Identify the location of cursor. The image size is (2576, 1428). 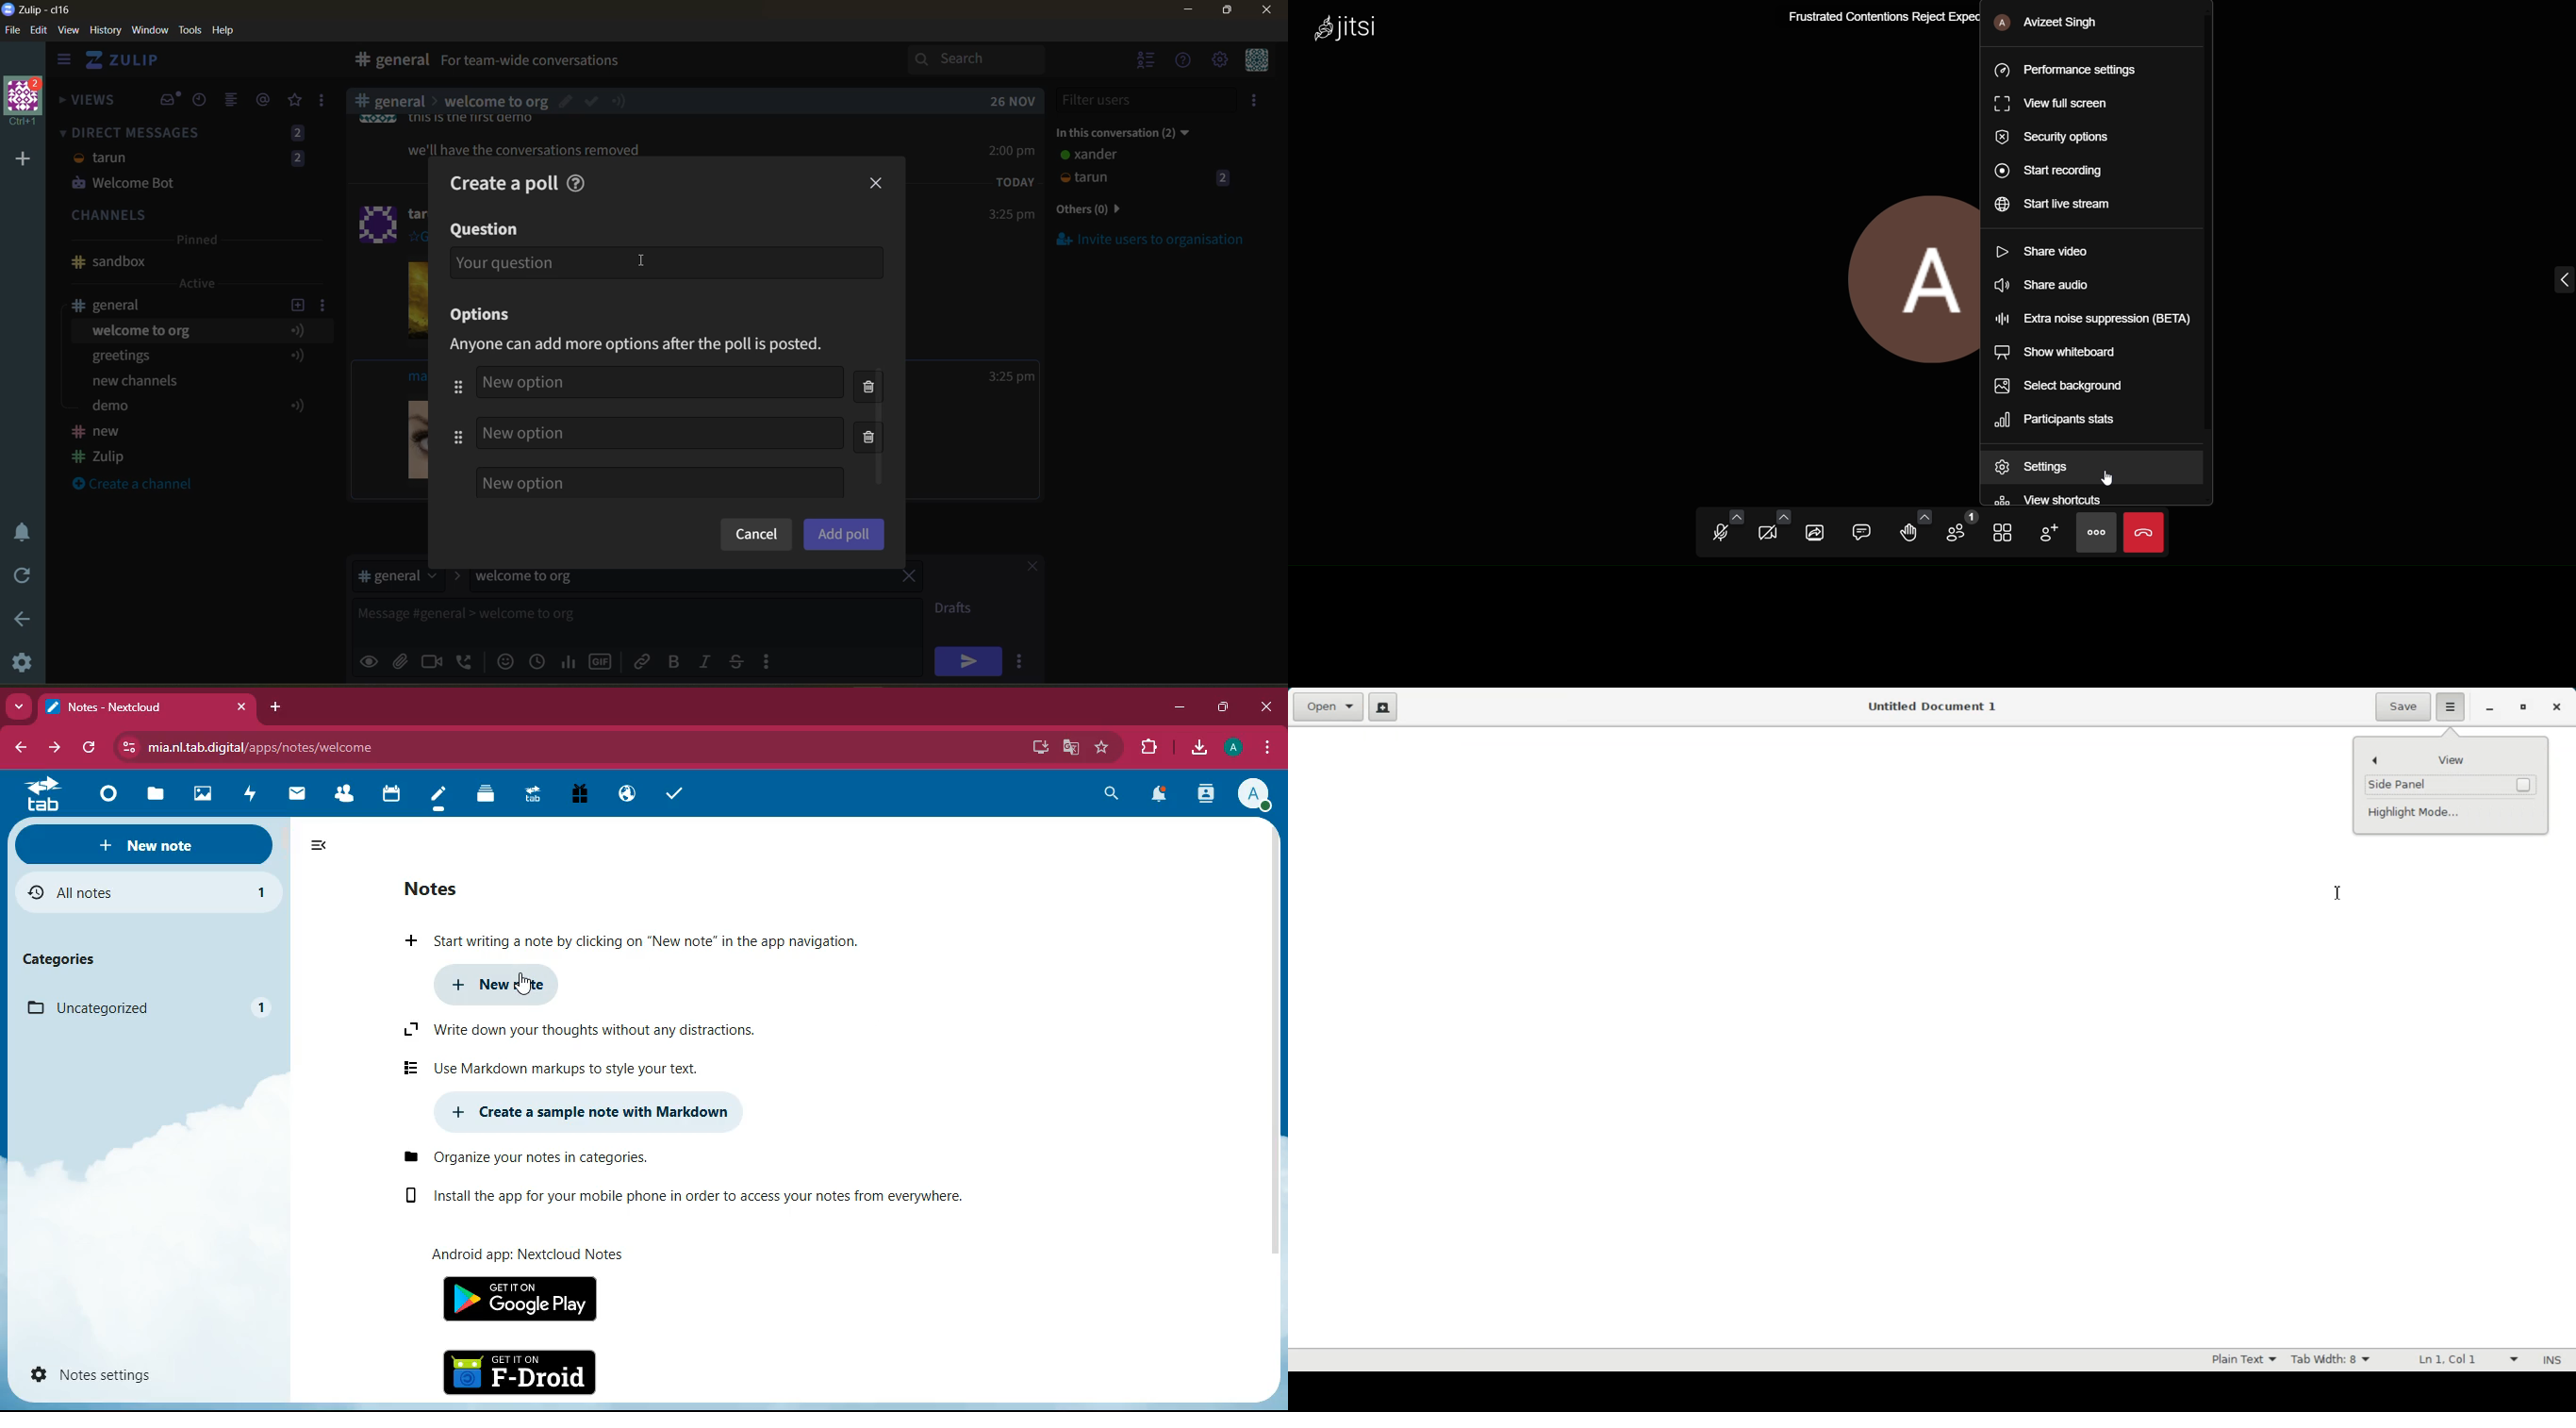
(640, 258).